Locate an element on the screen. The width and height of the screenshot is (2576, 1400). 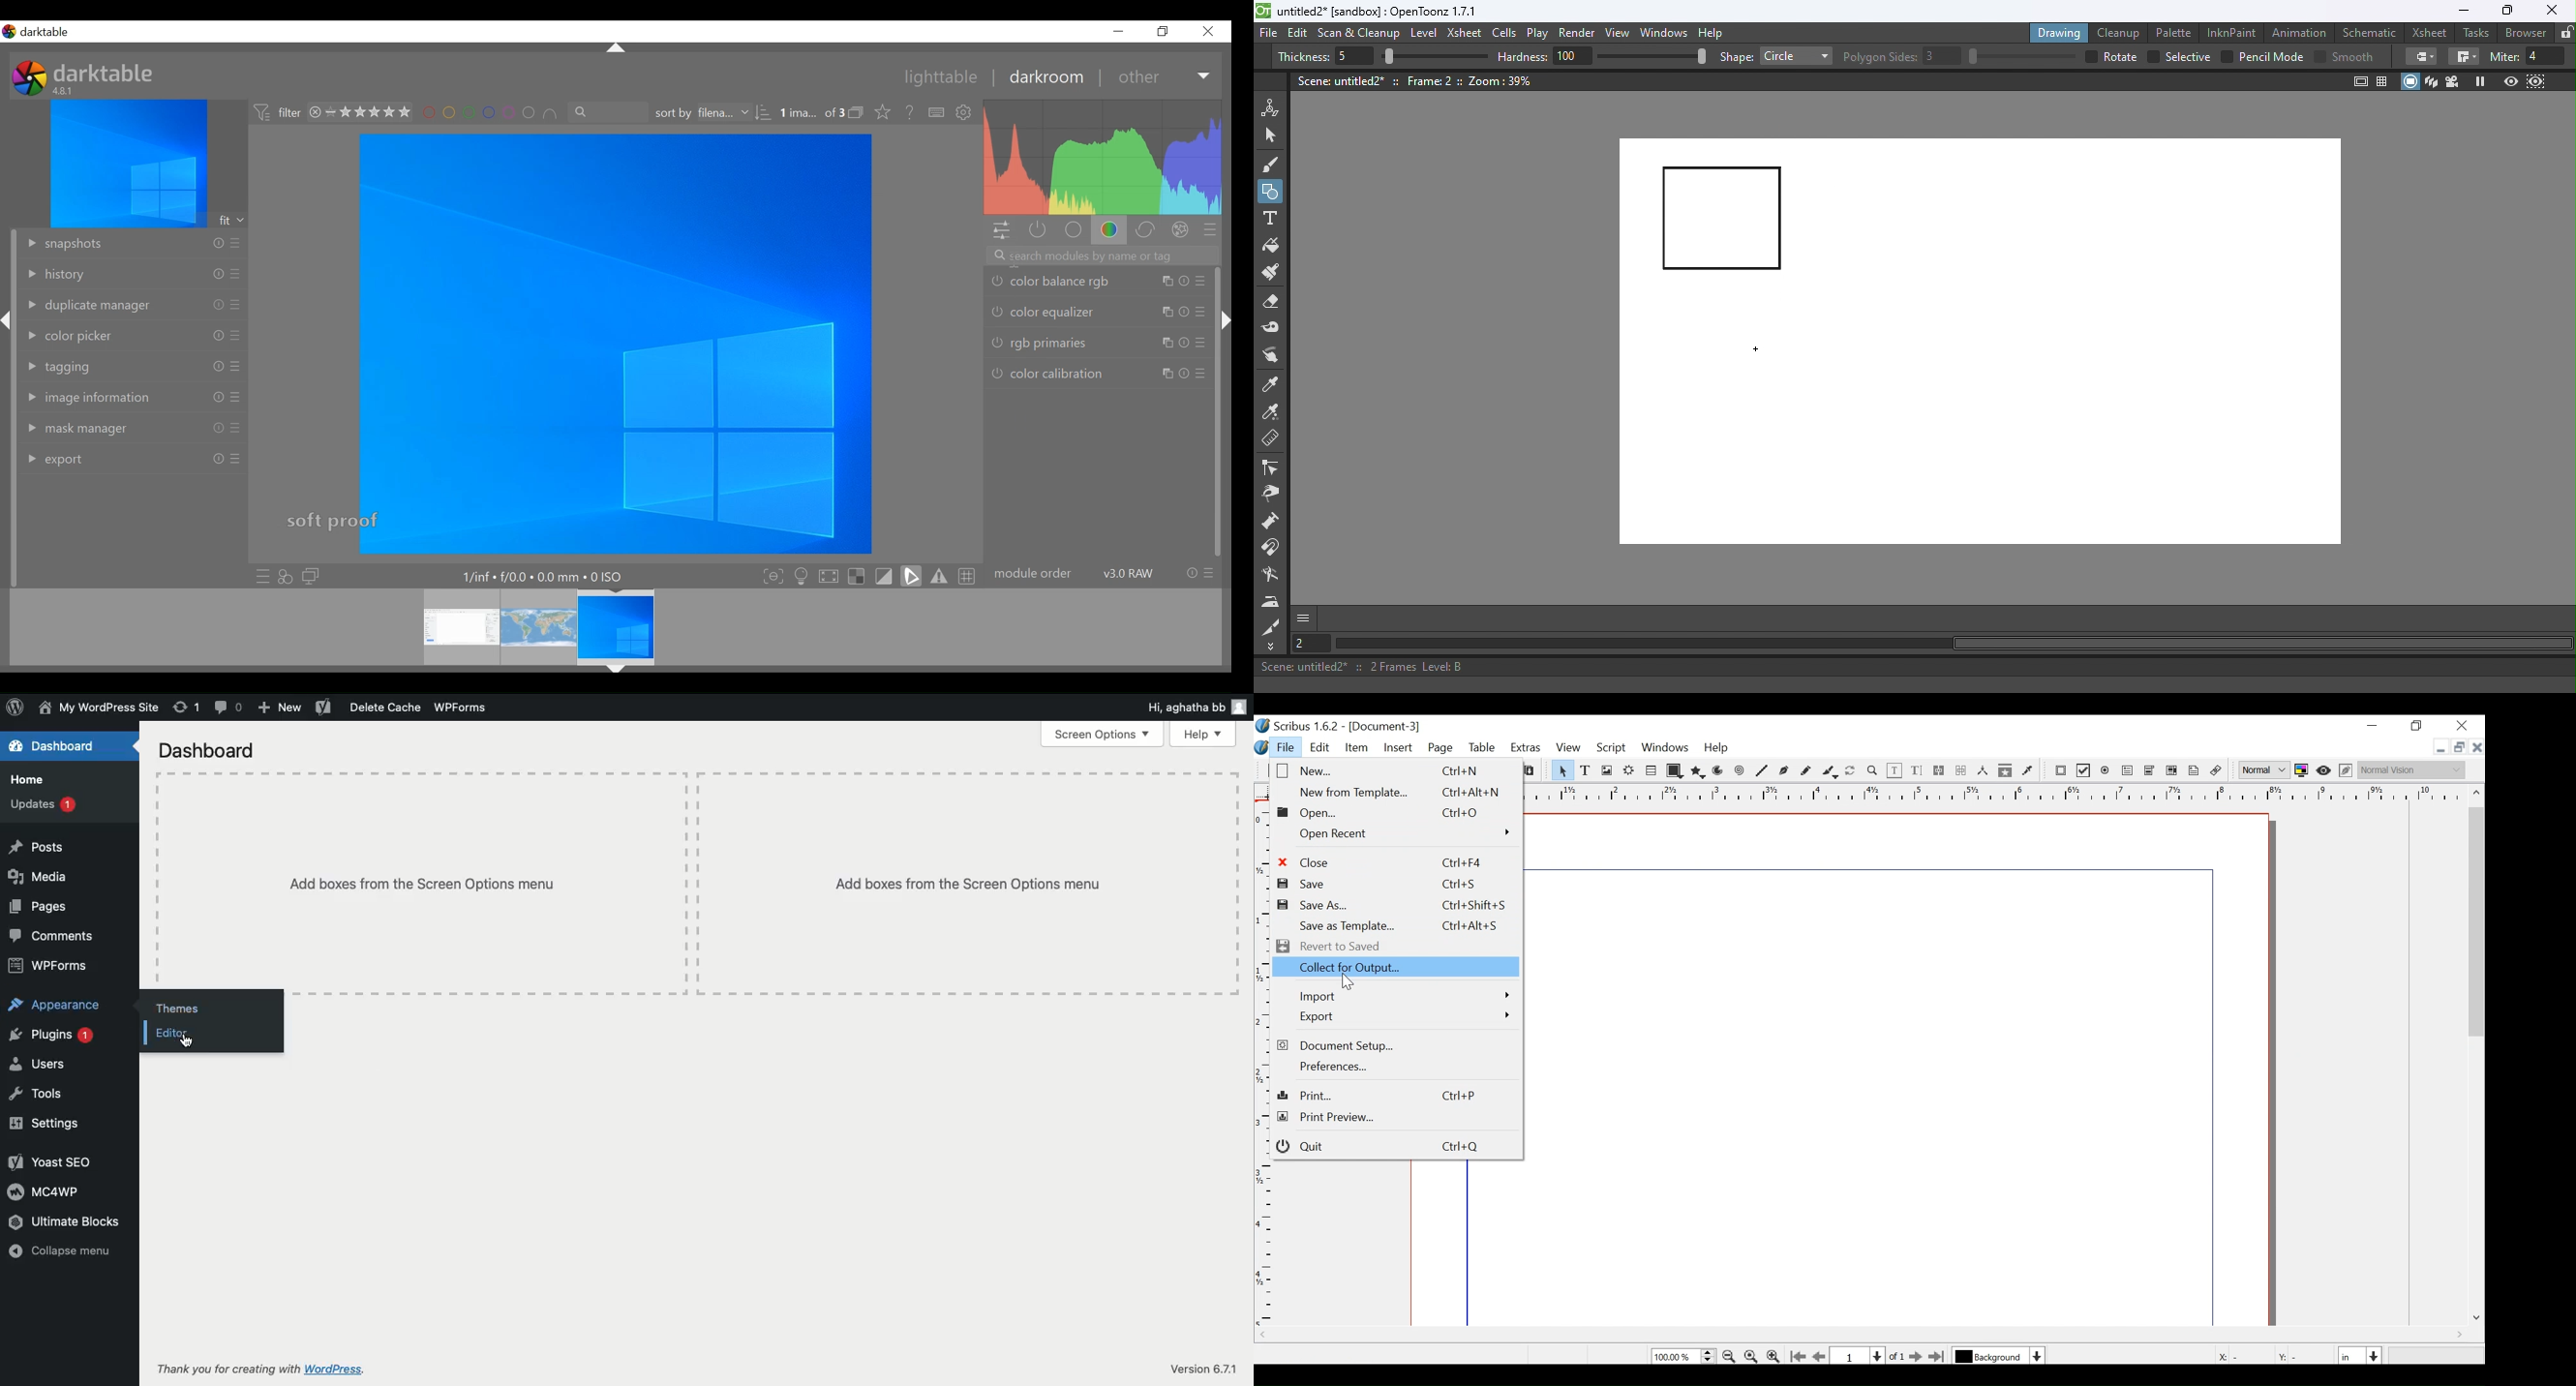
info is located at coordinates (219, 458).